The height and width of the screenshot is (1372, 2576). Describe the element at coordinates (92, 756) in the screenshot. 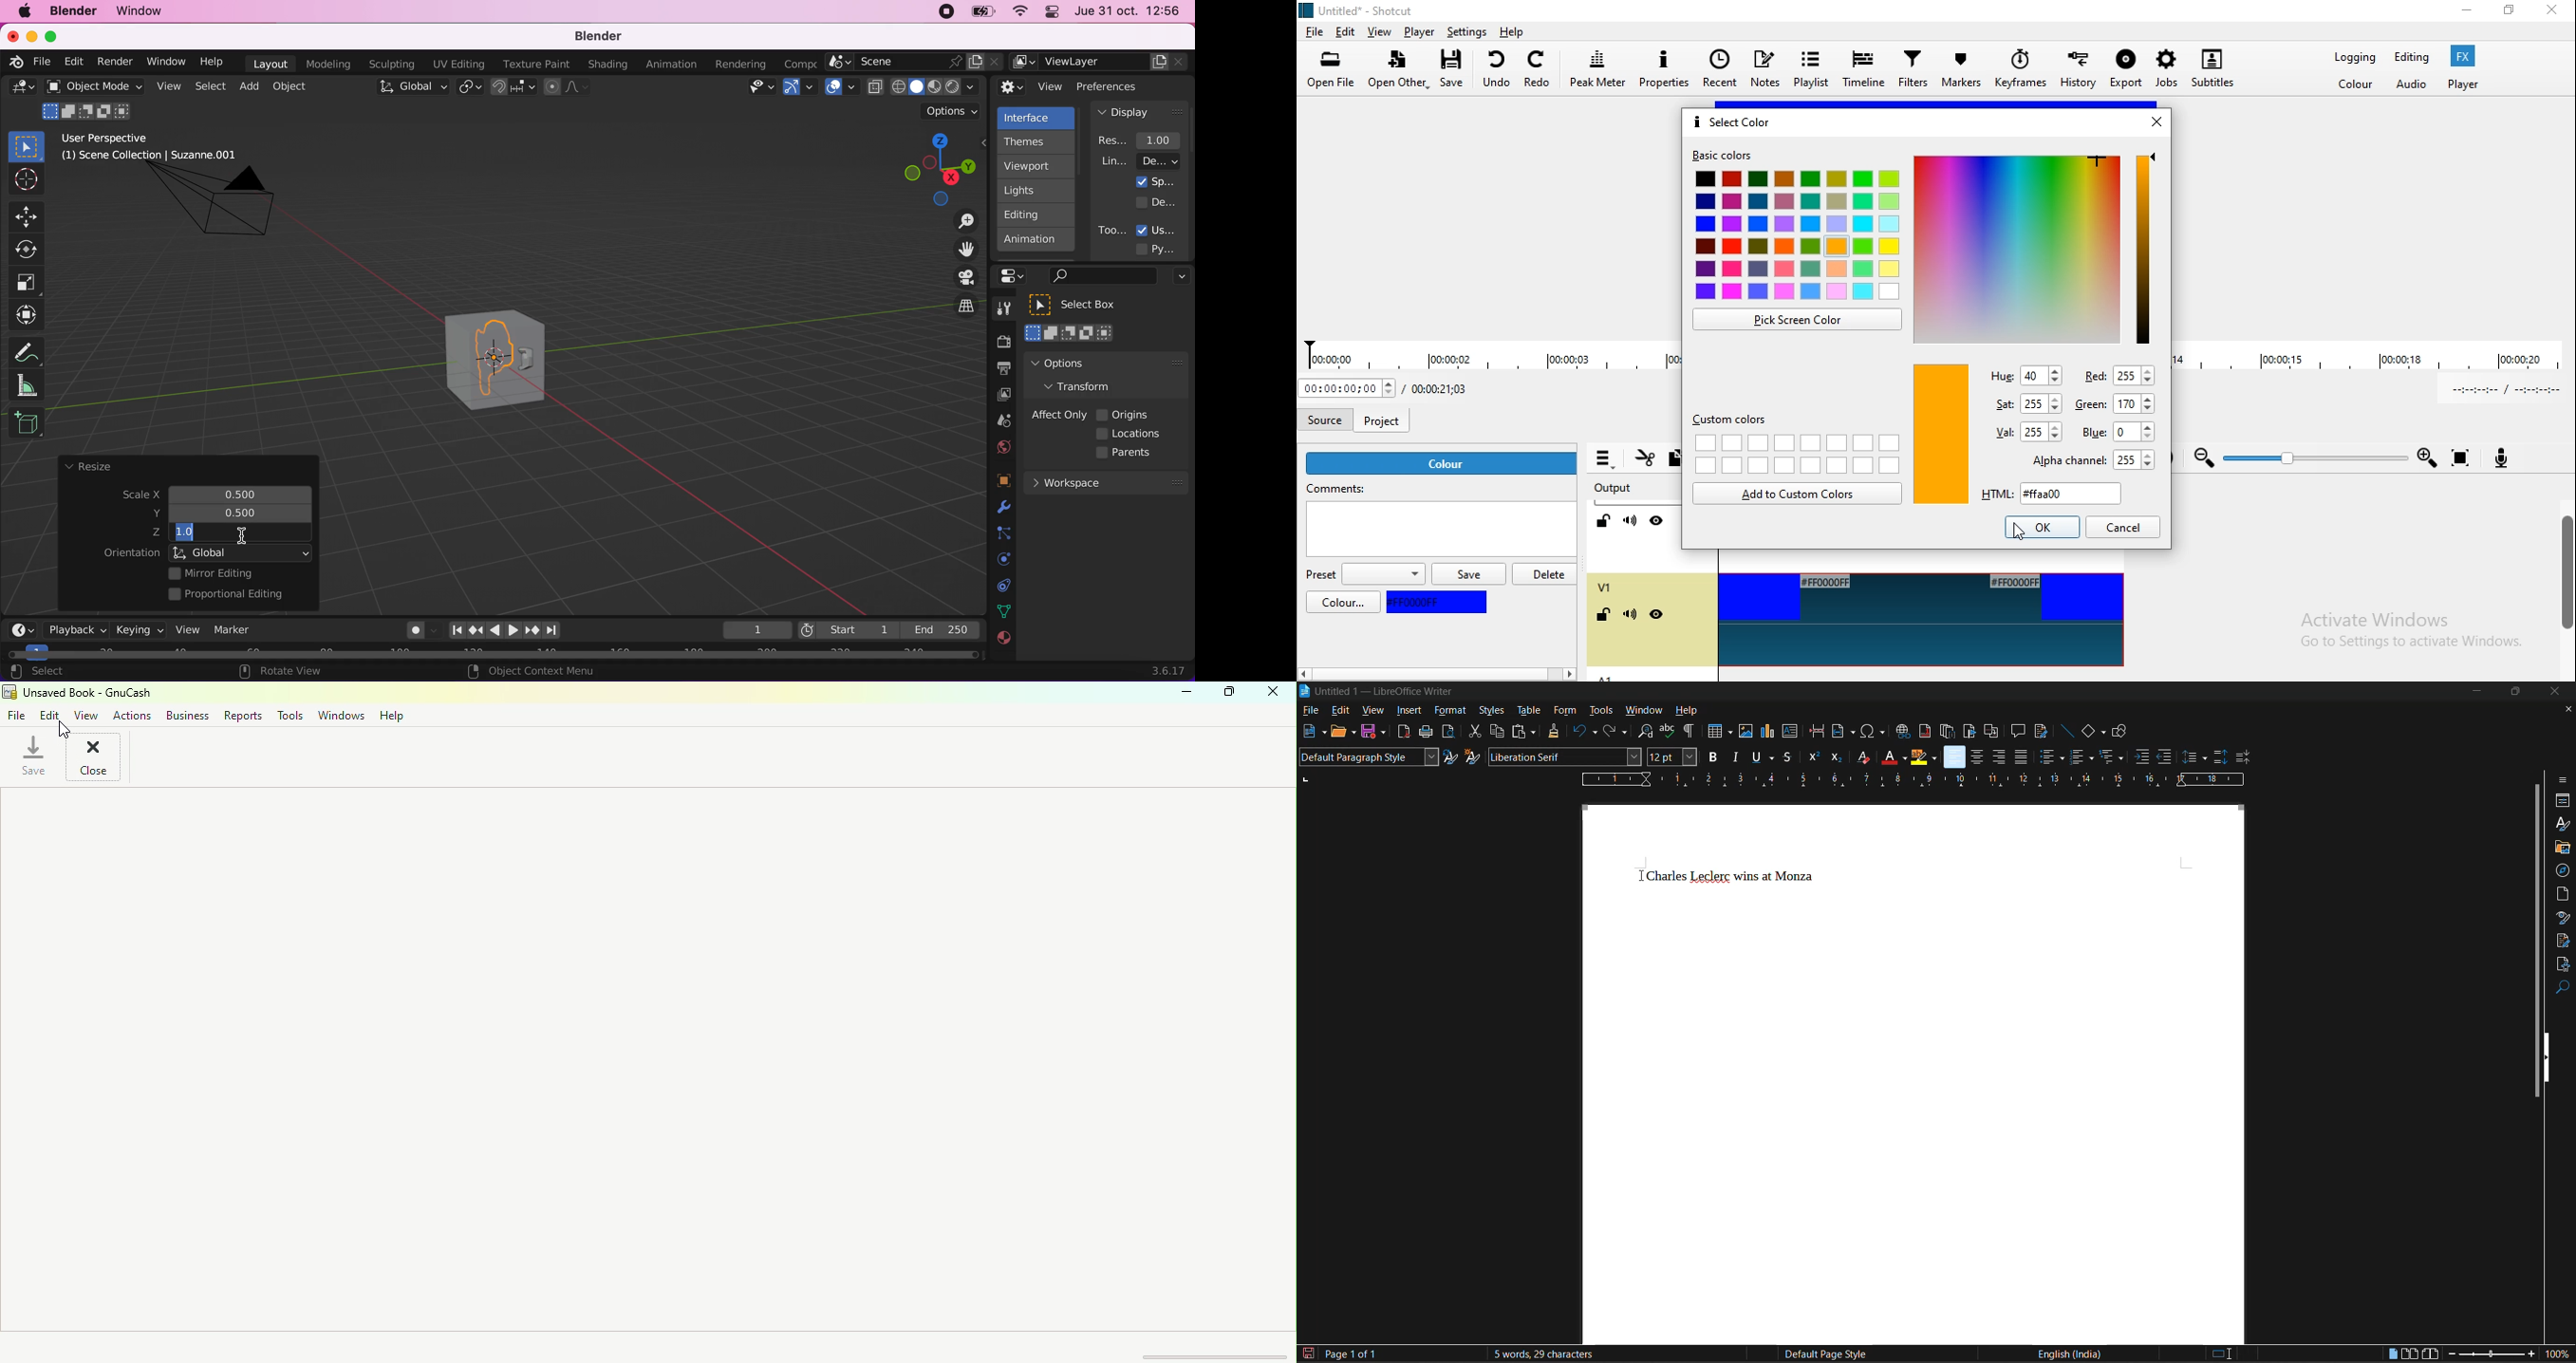

I see `Close` at that location.